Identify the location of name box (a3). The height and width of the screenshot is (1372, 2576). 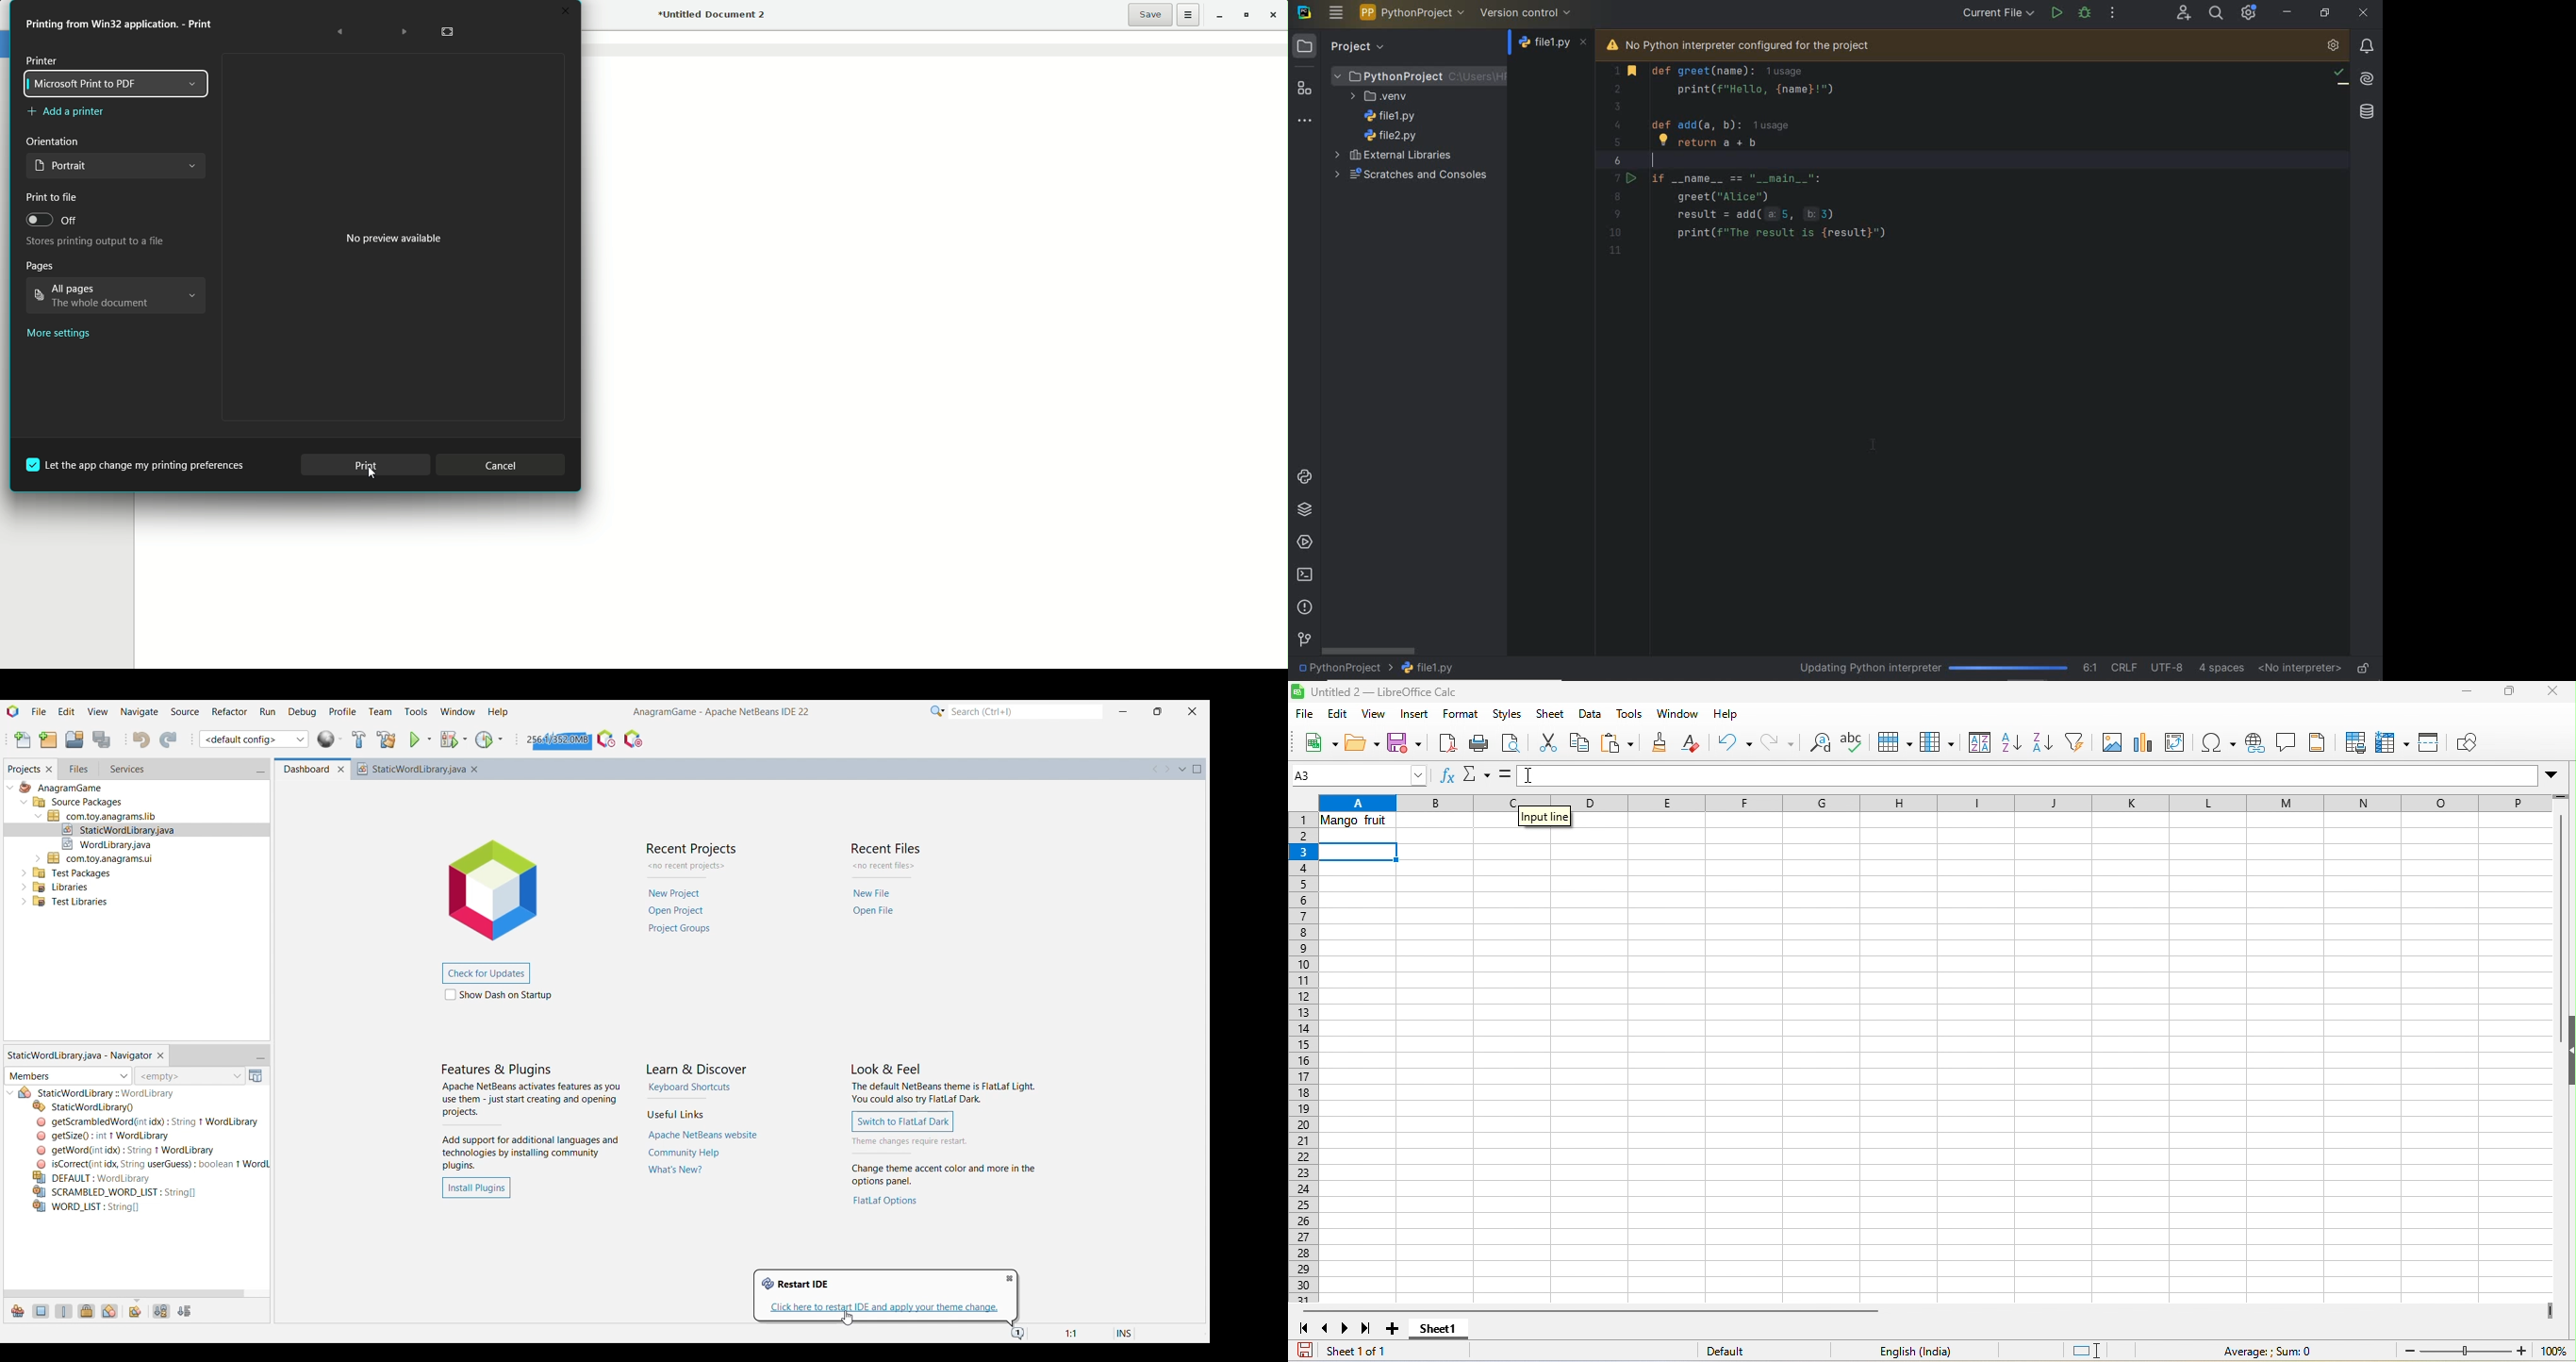
(1361, 775).